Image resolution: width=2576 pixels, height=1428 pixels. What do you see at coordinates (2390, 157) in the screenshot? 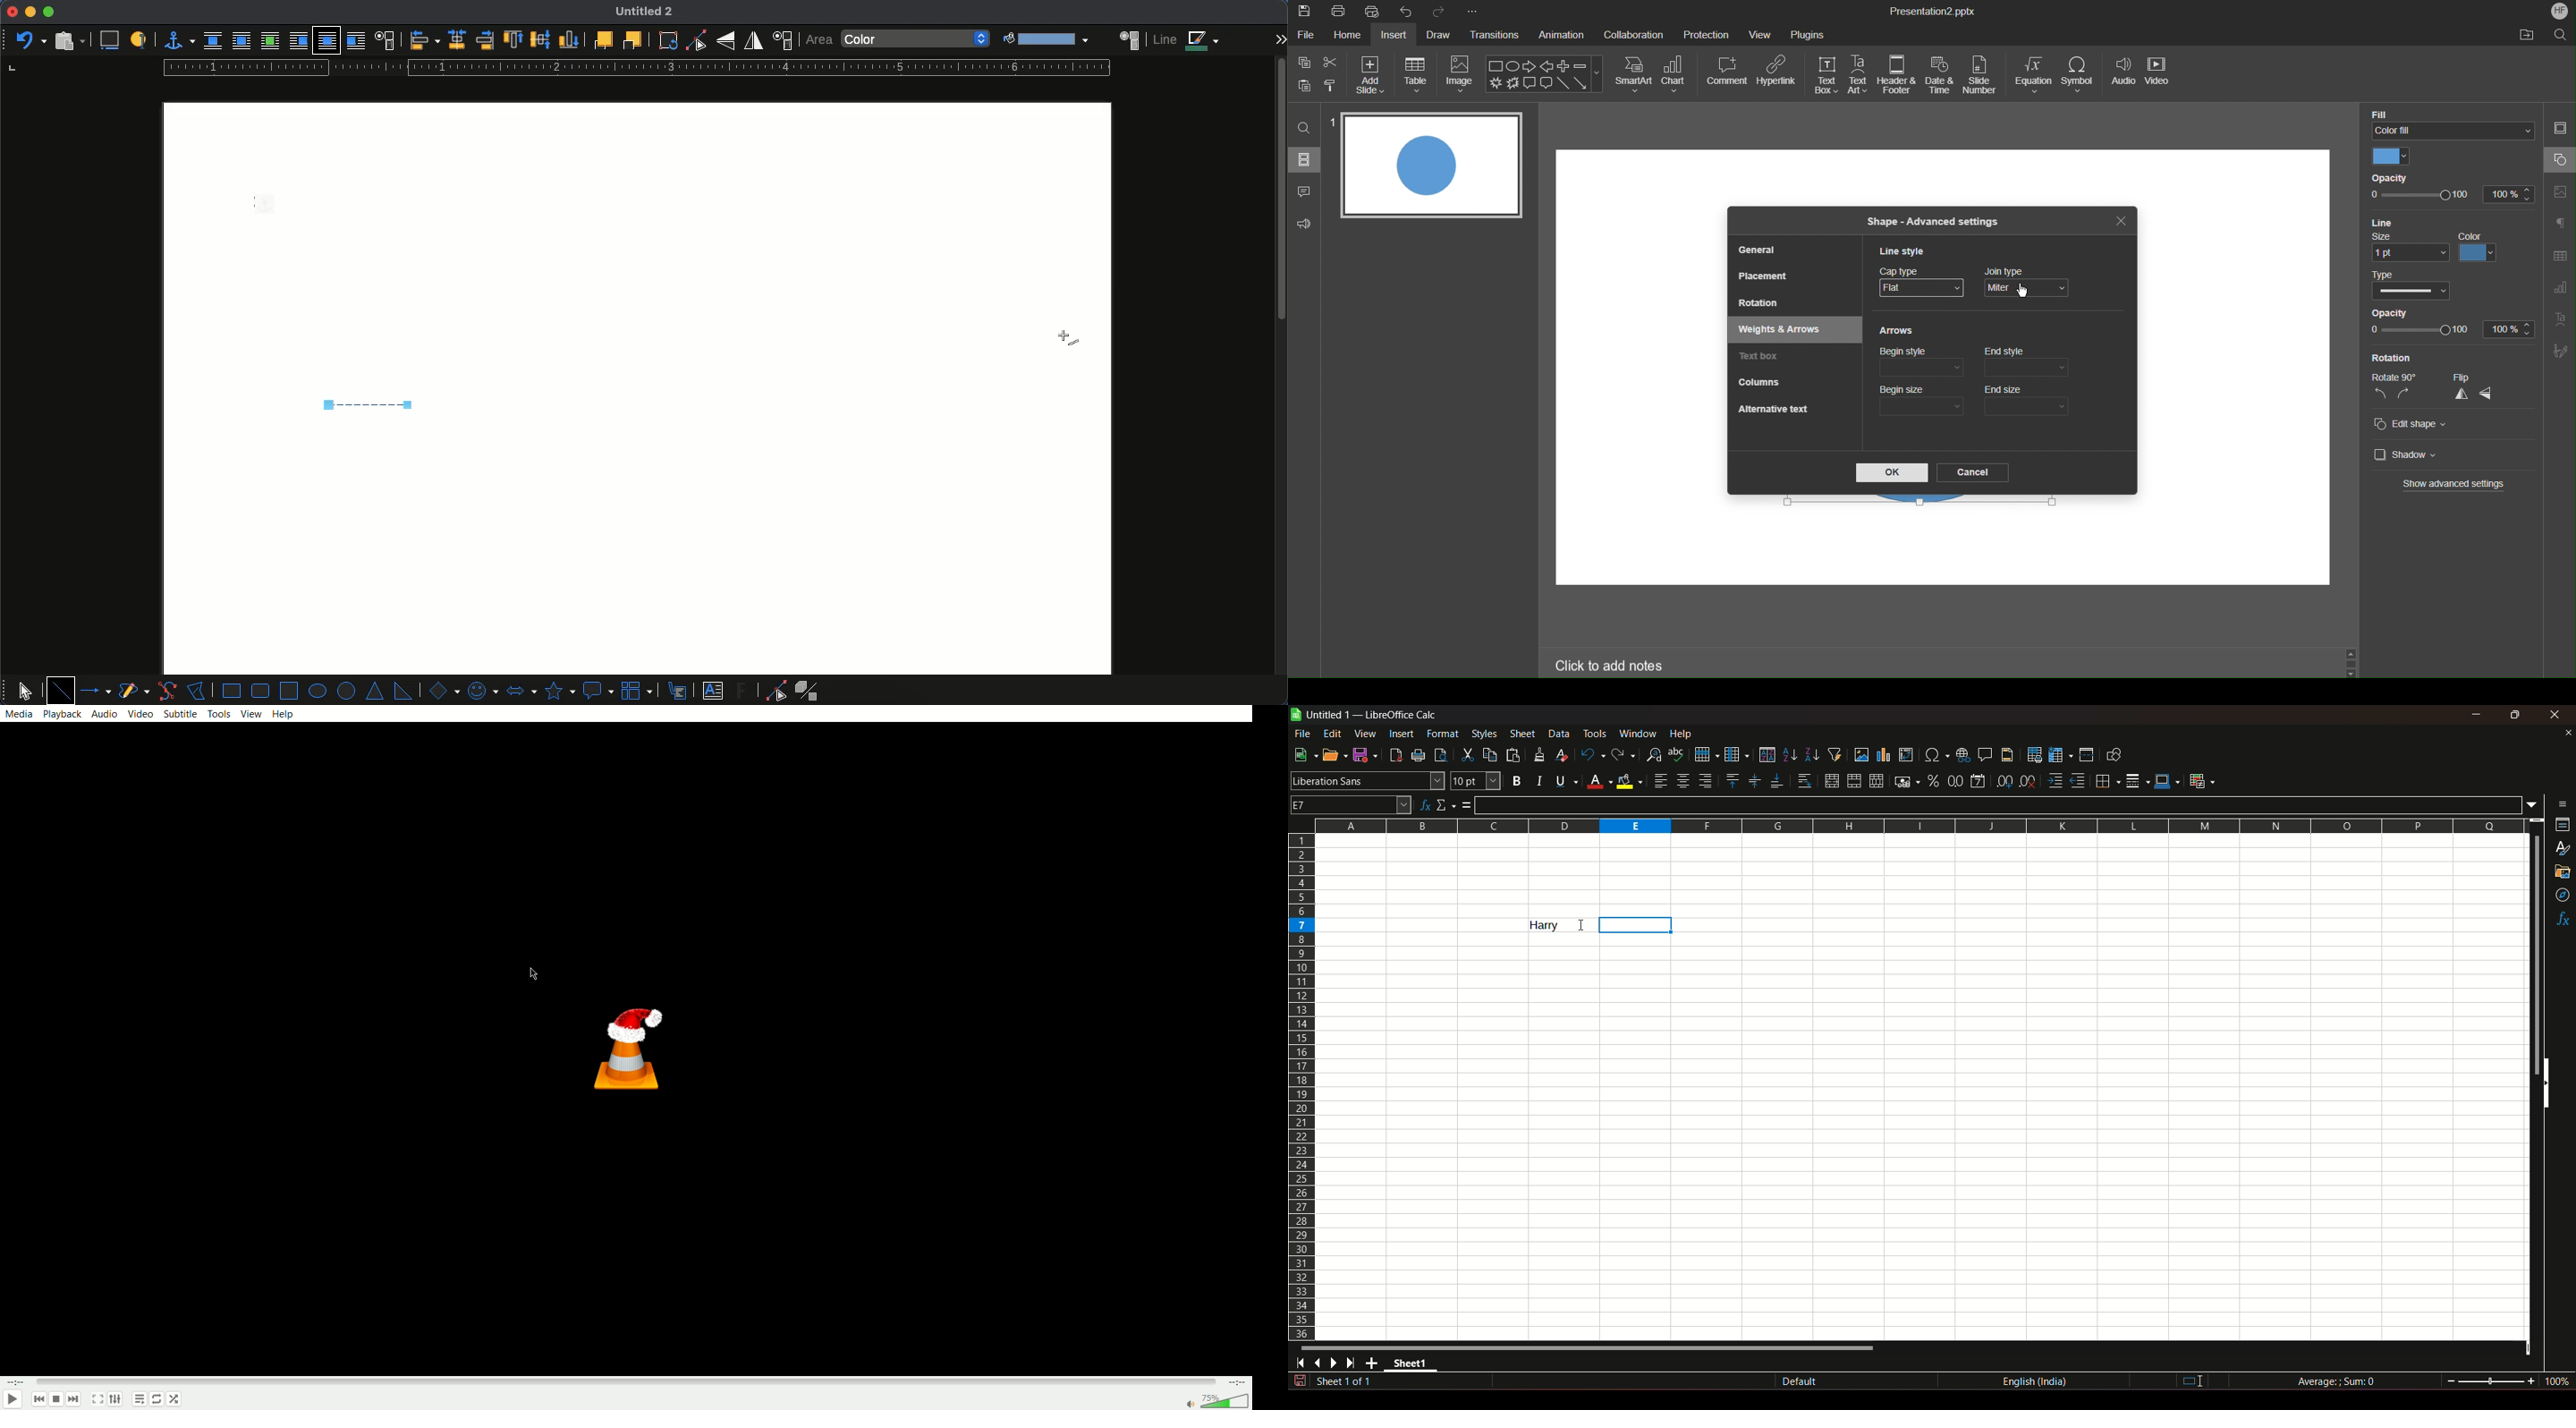
I see `Color` at bounding box center [2390, 157].